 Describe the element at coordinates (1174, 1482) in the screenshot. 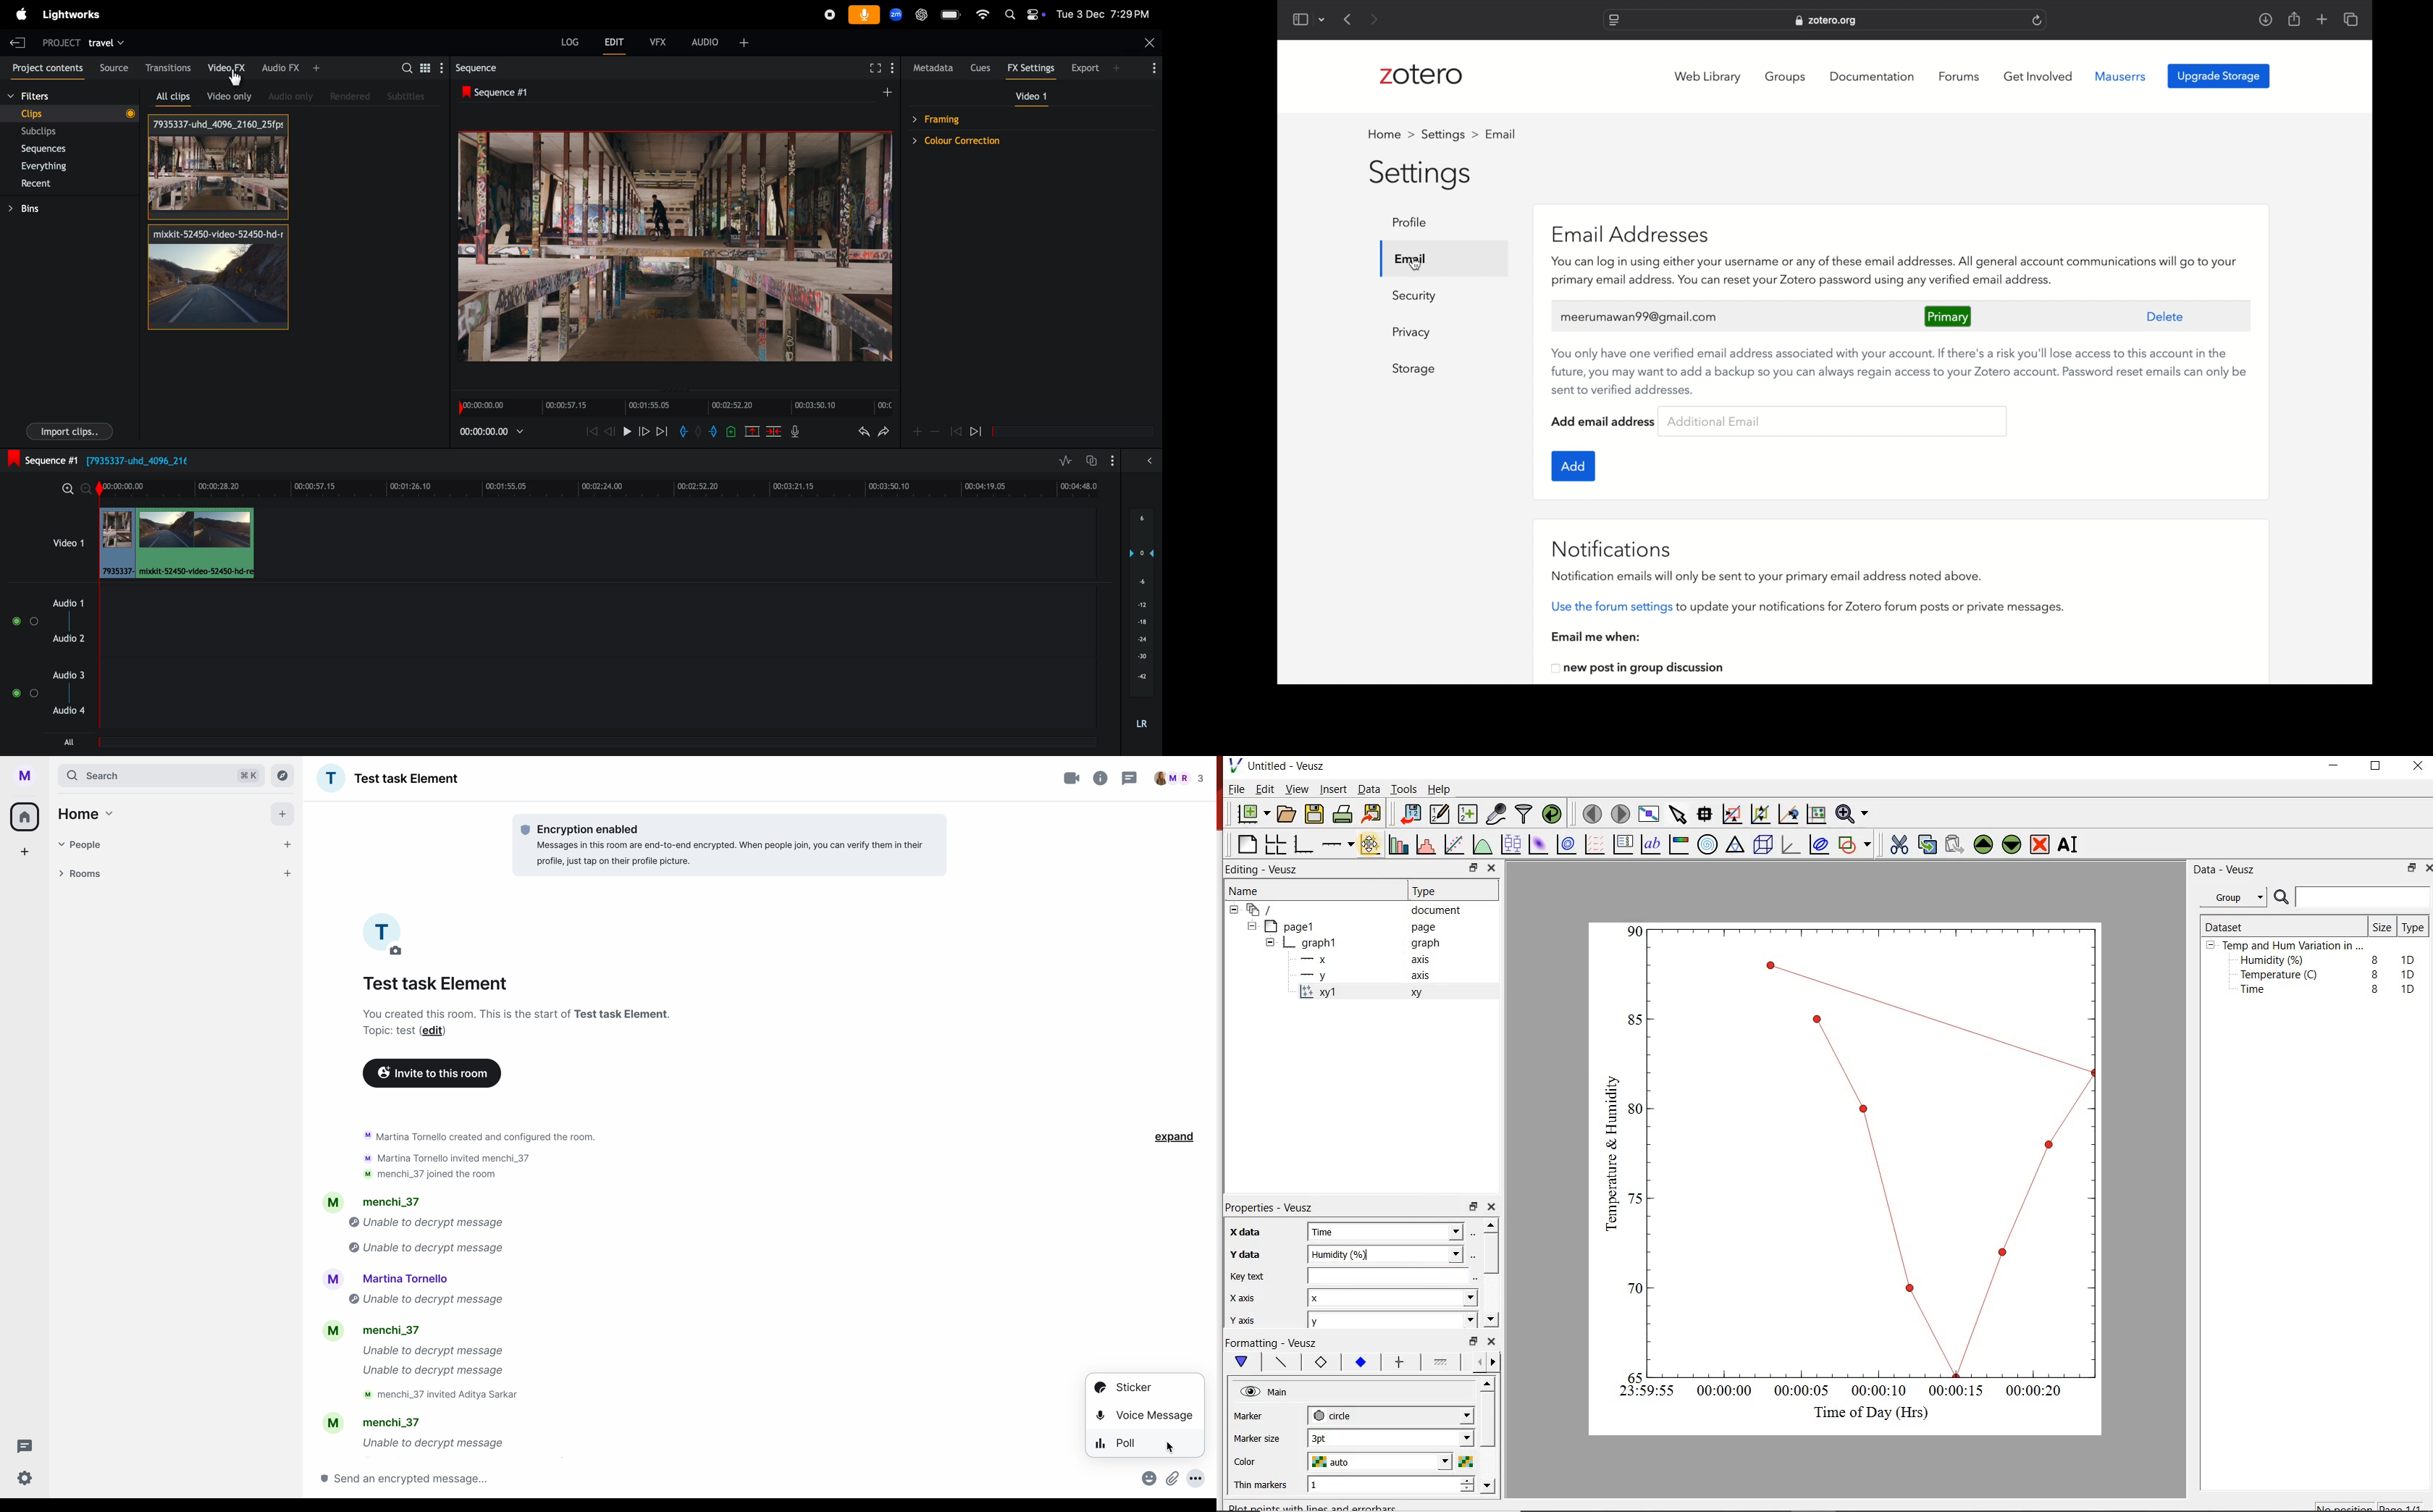

I see `attach files` at that location.